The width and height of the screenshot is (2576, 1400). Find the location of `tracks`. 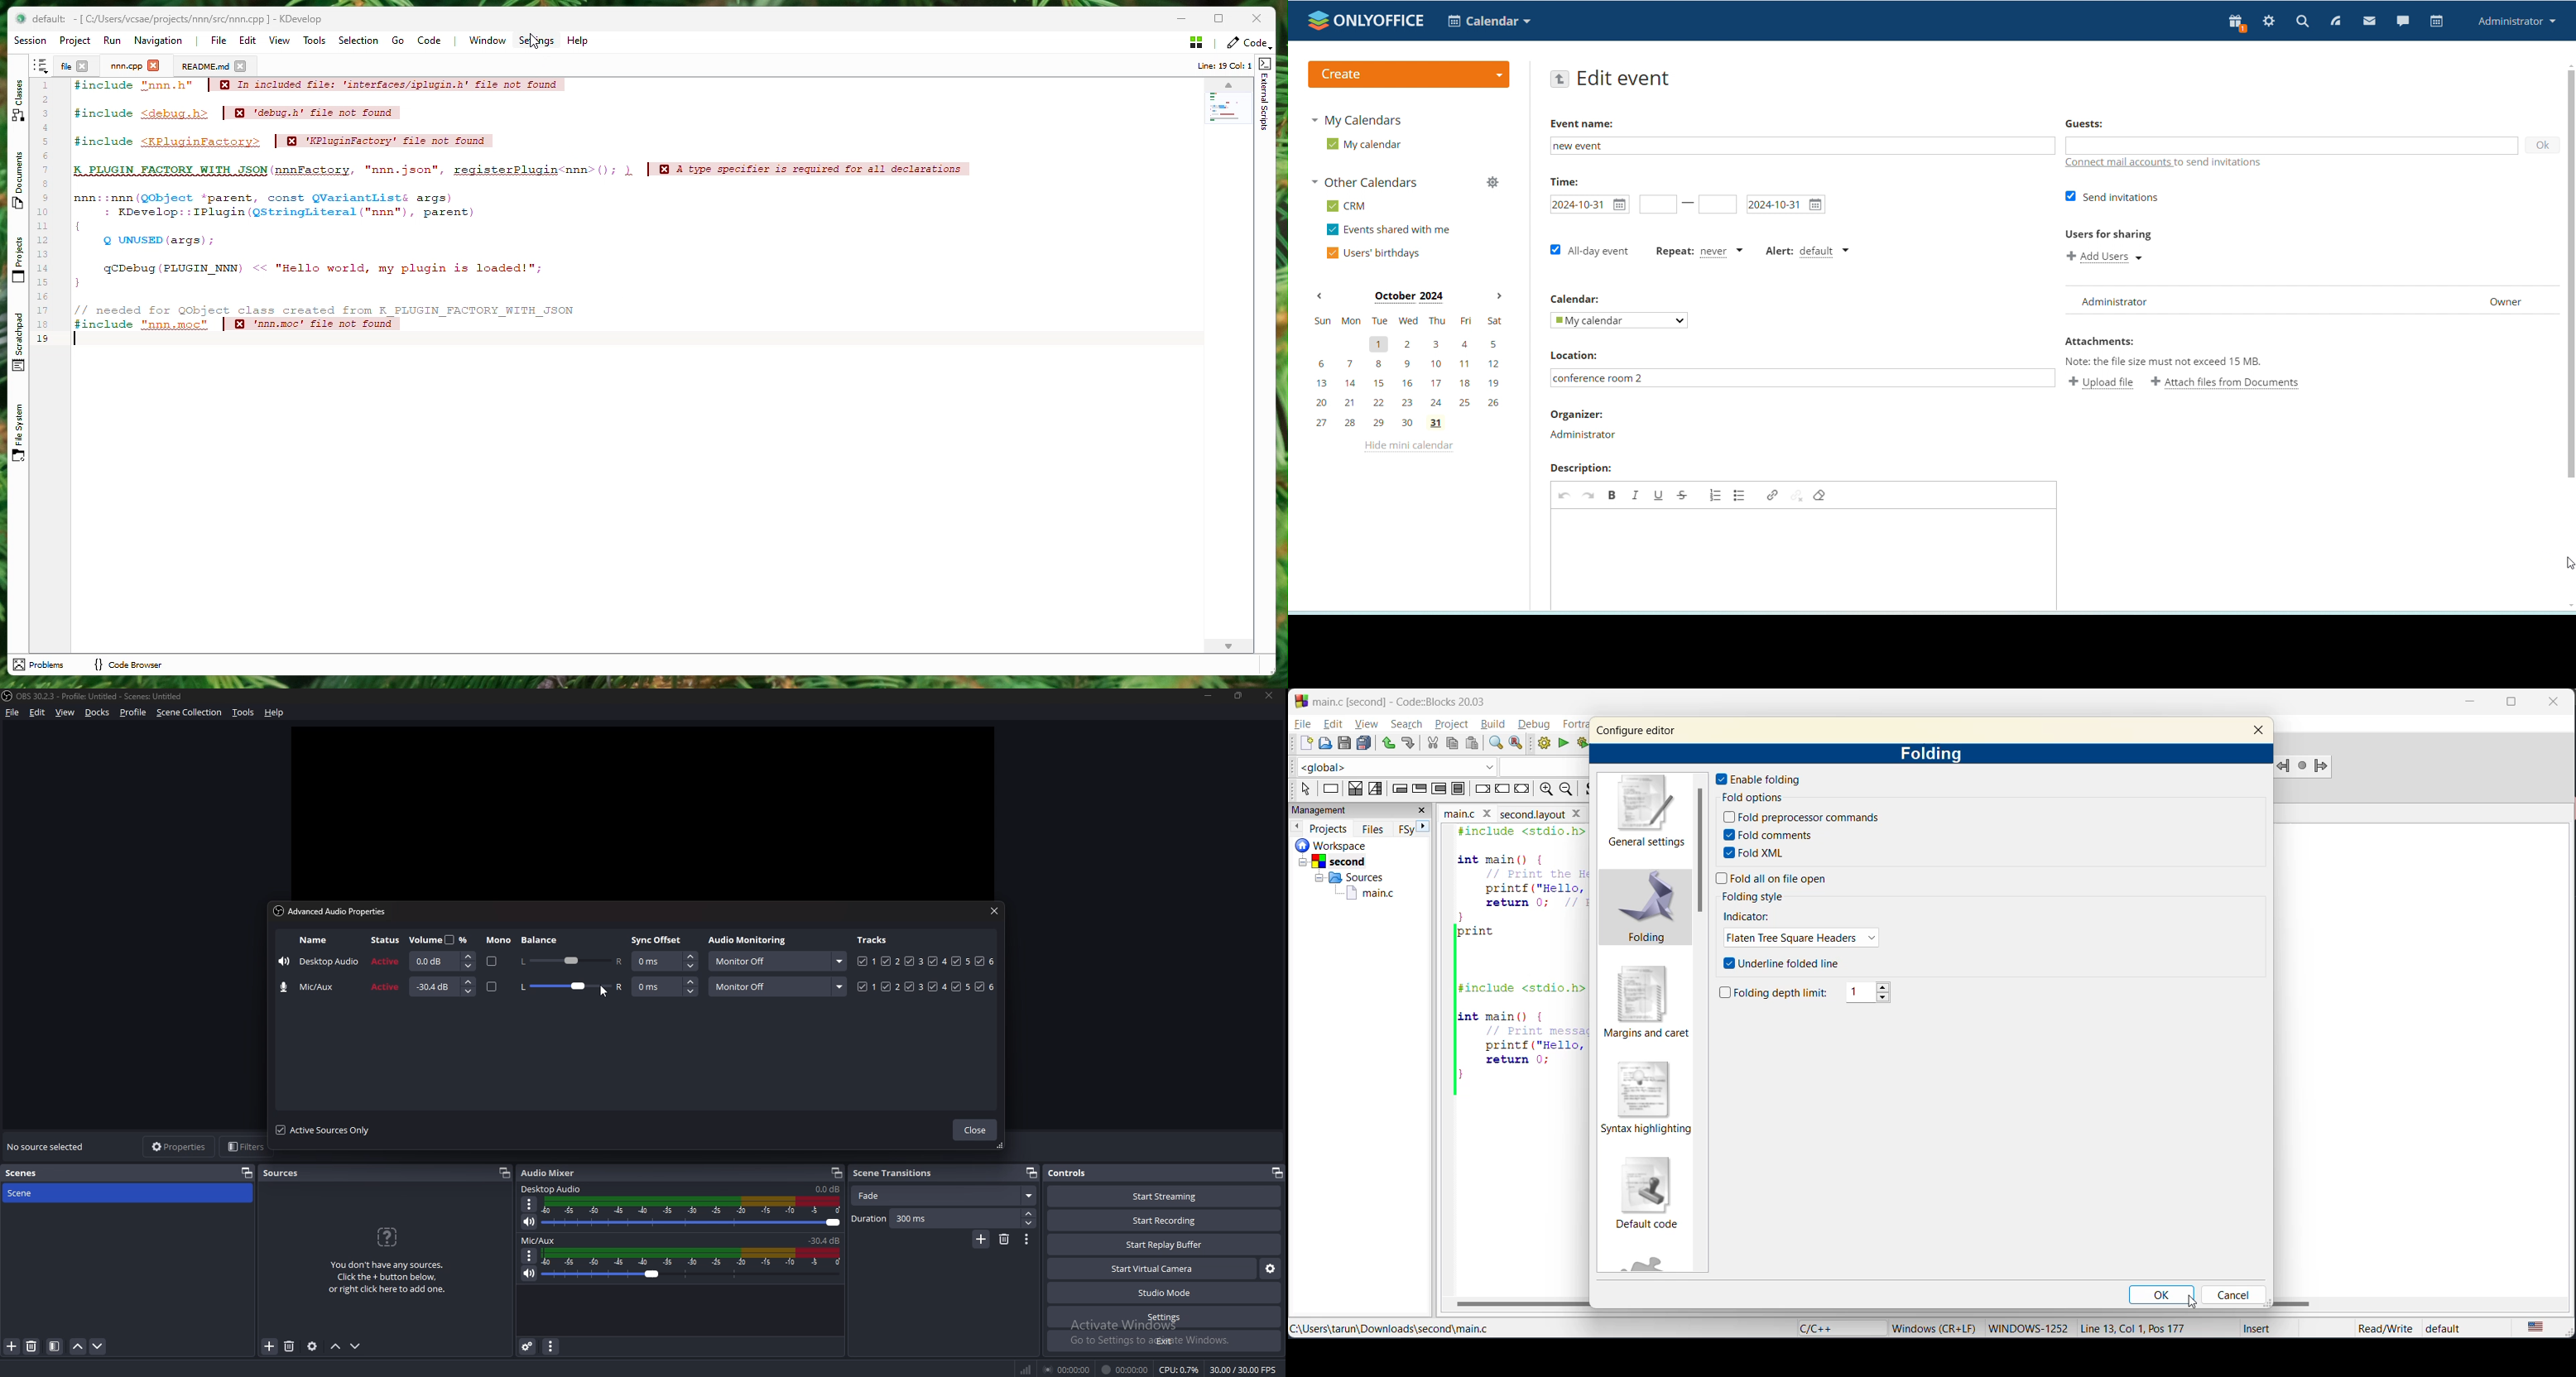

tracks is located at coordinates (925, 987).